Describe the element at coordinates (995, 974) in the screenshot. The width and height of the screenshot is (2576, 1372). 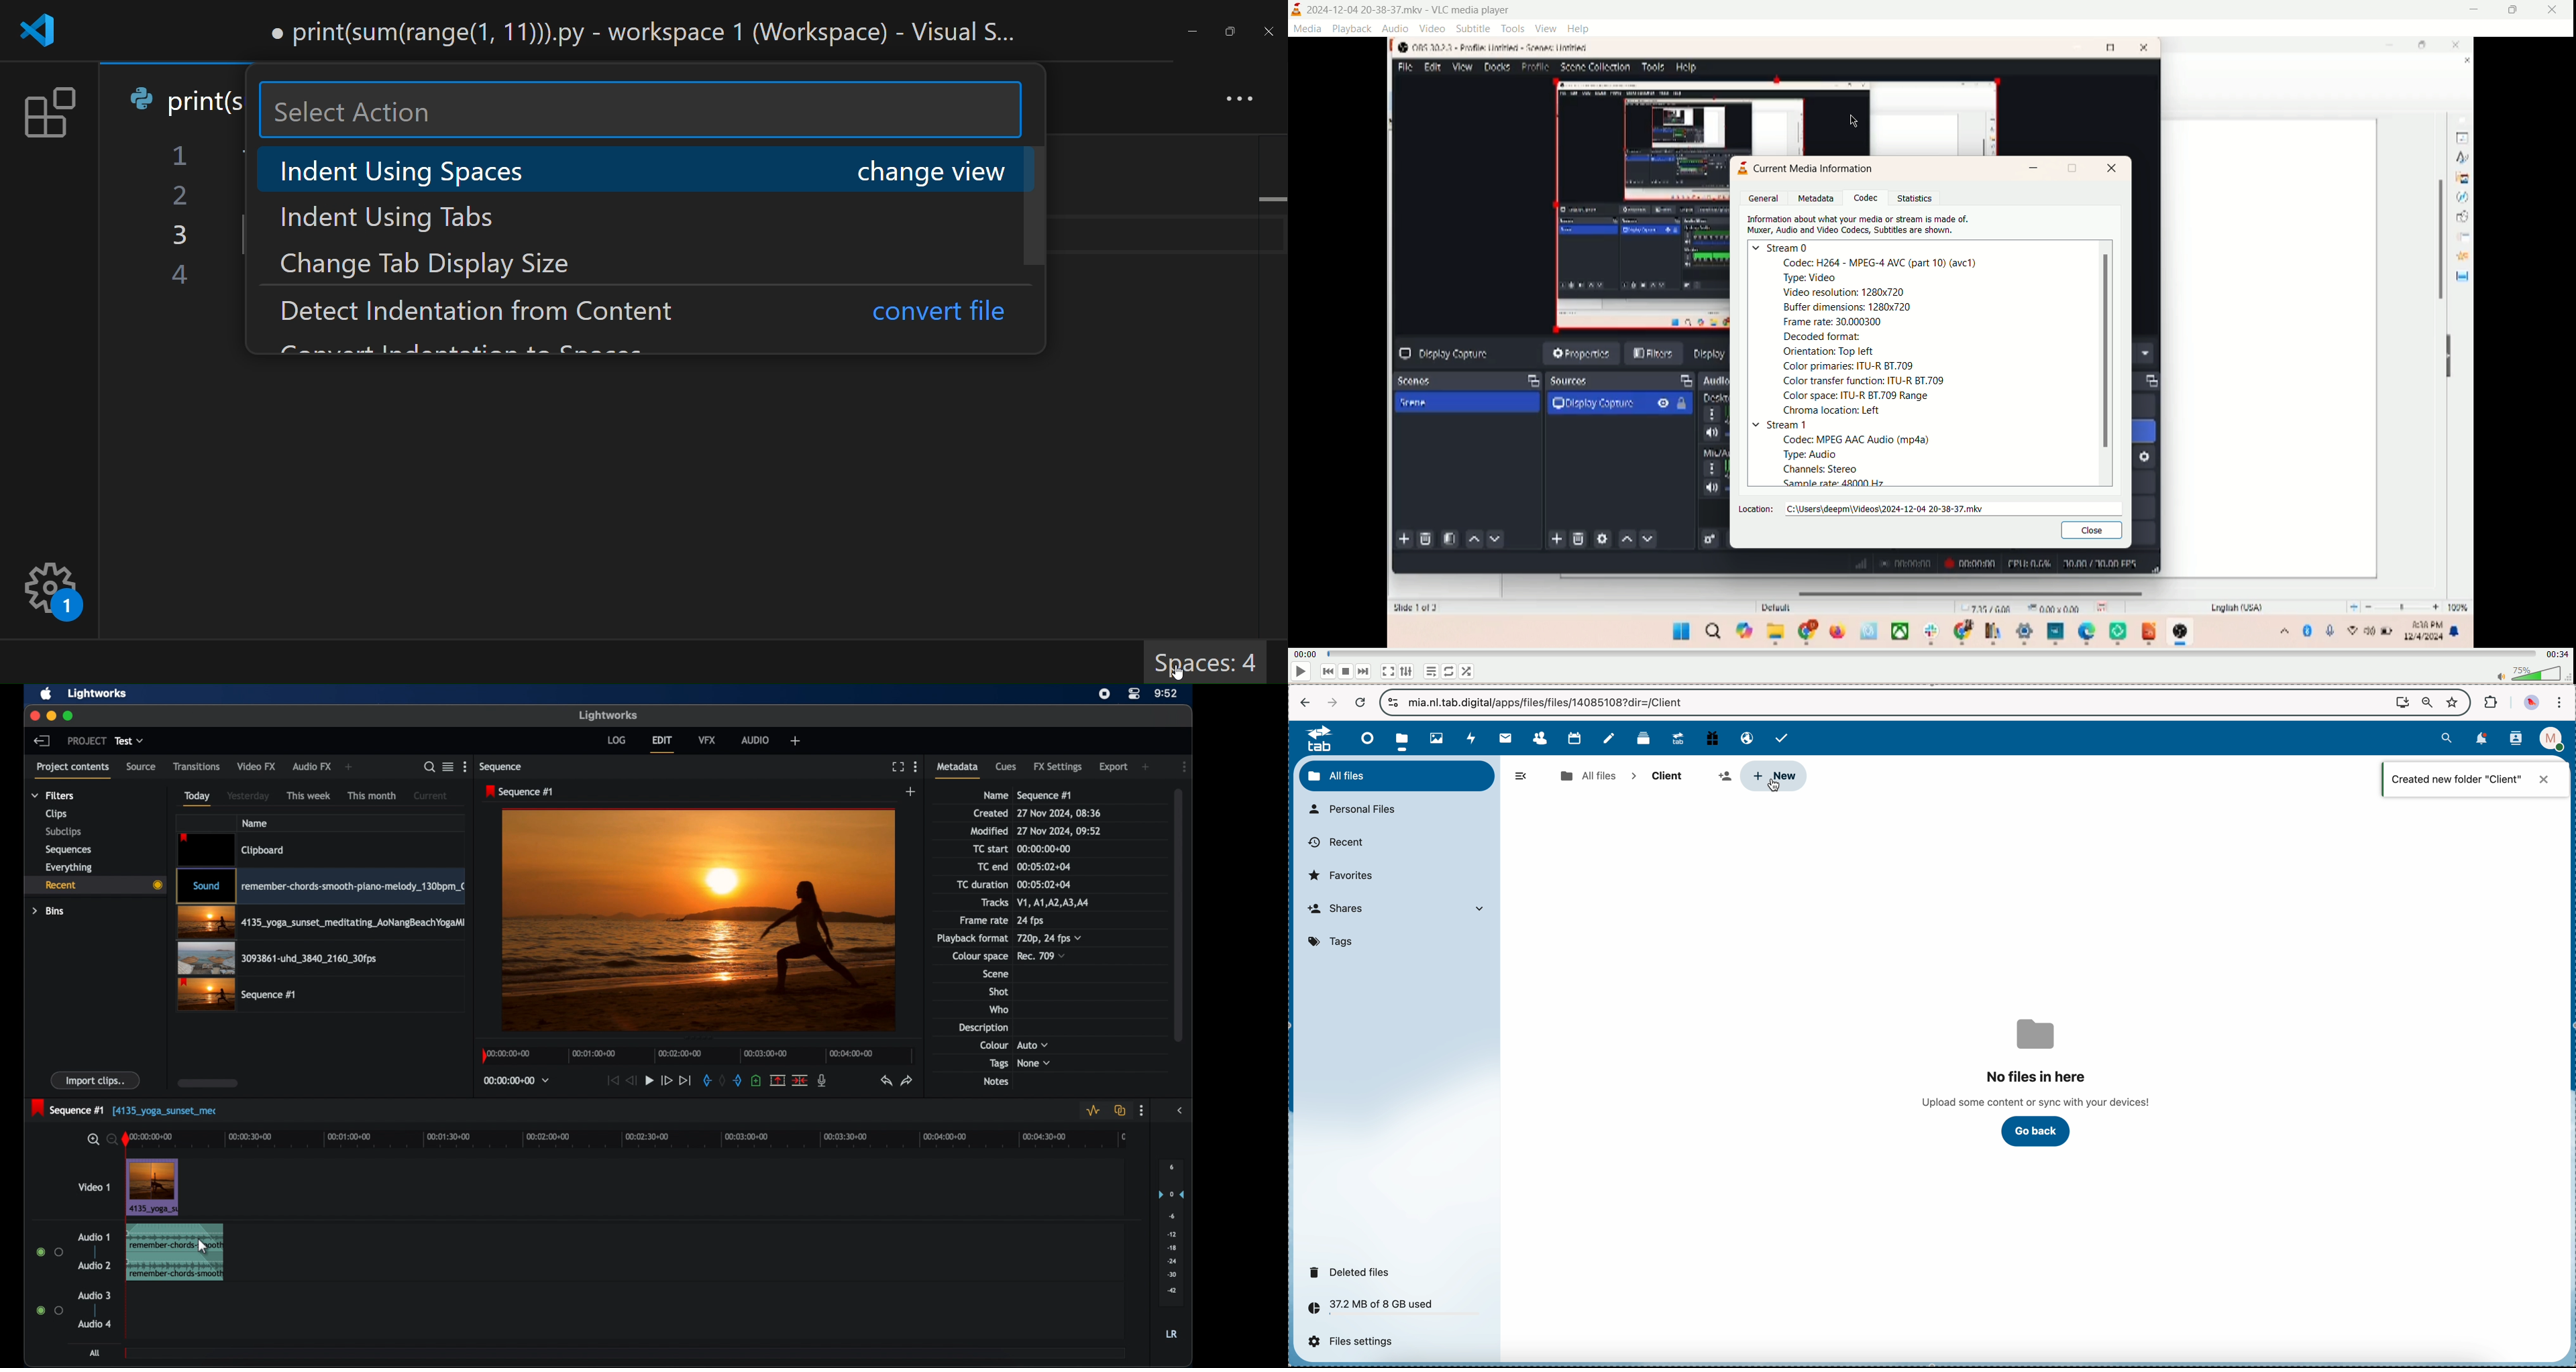
I see `scene` at that location.